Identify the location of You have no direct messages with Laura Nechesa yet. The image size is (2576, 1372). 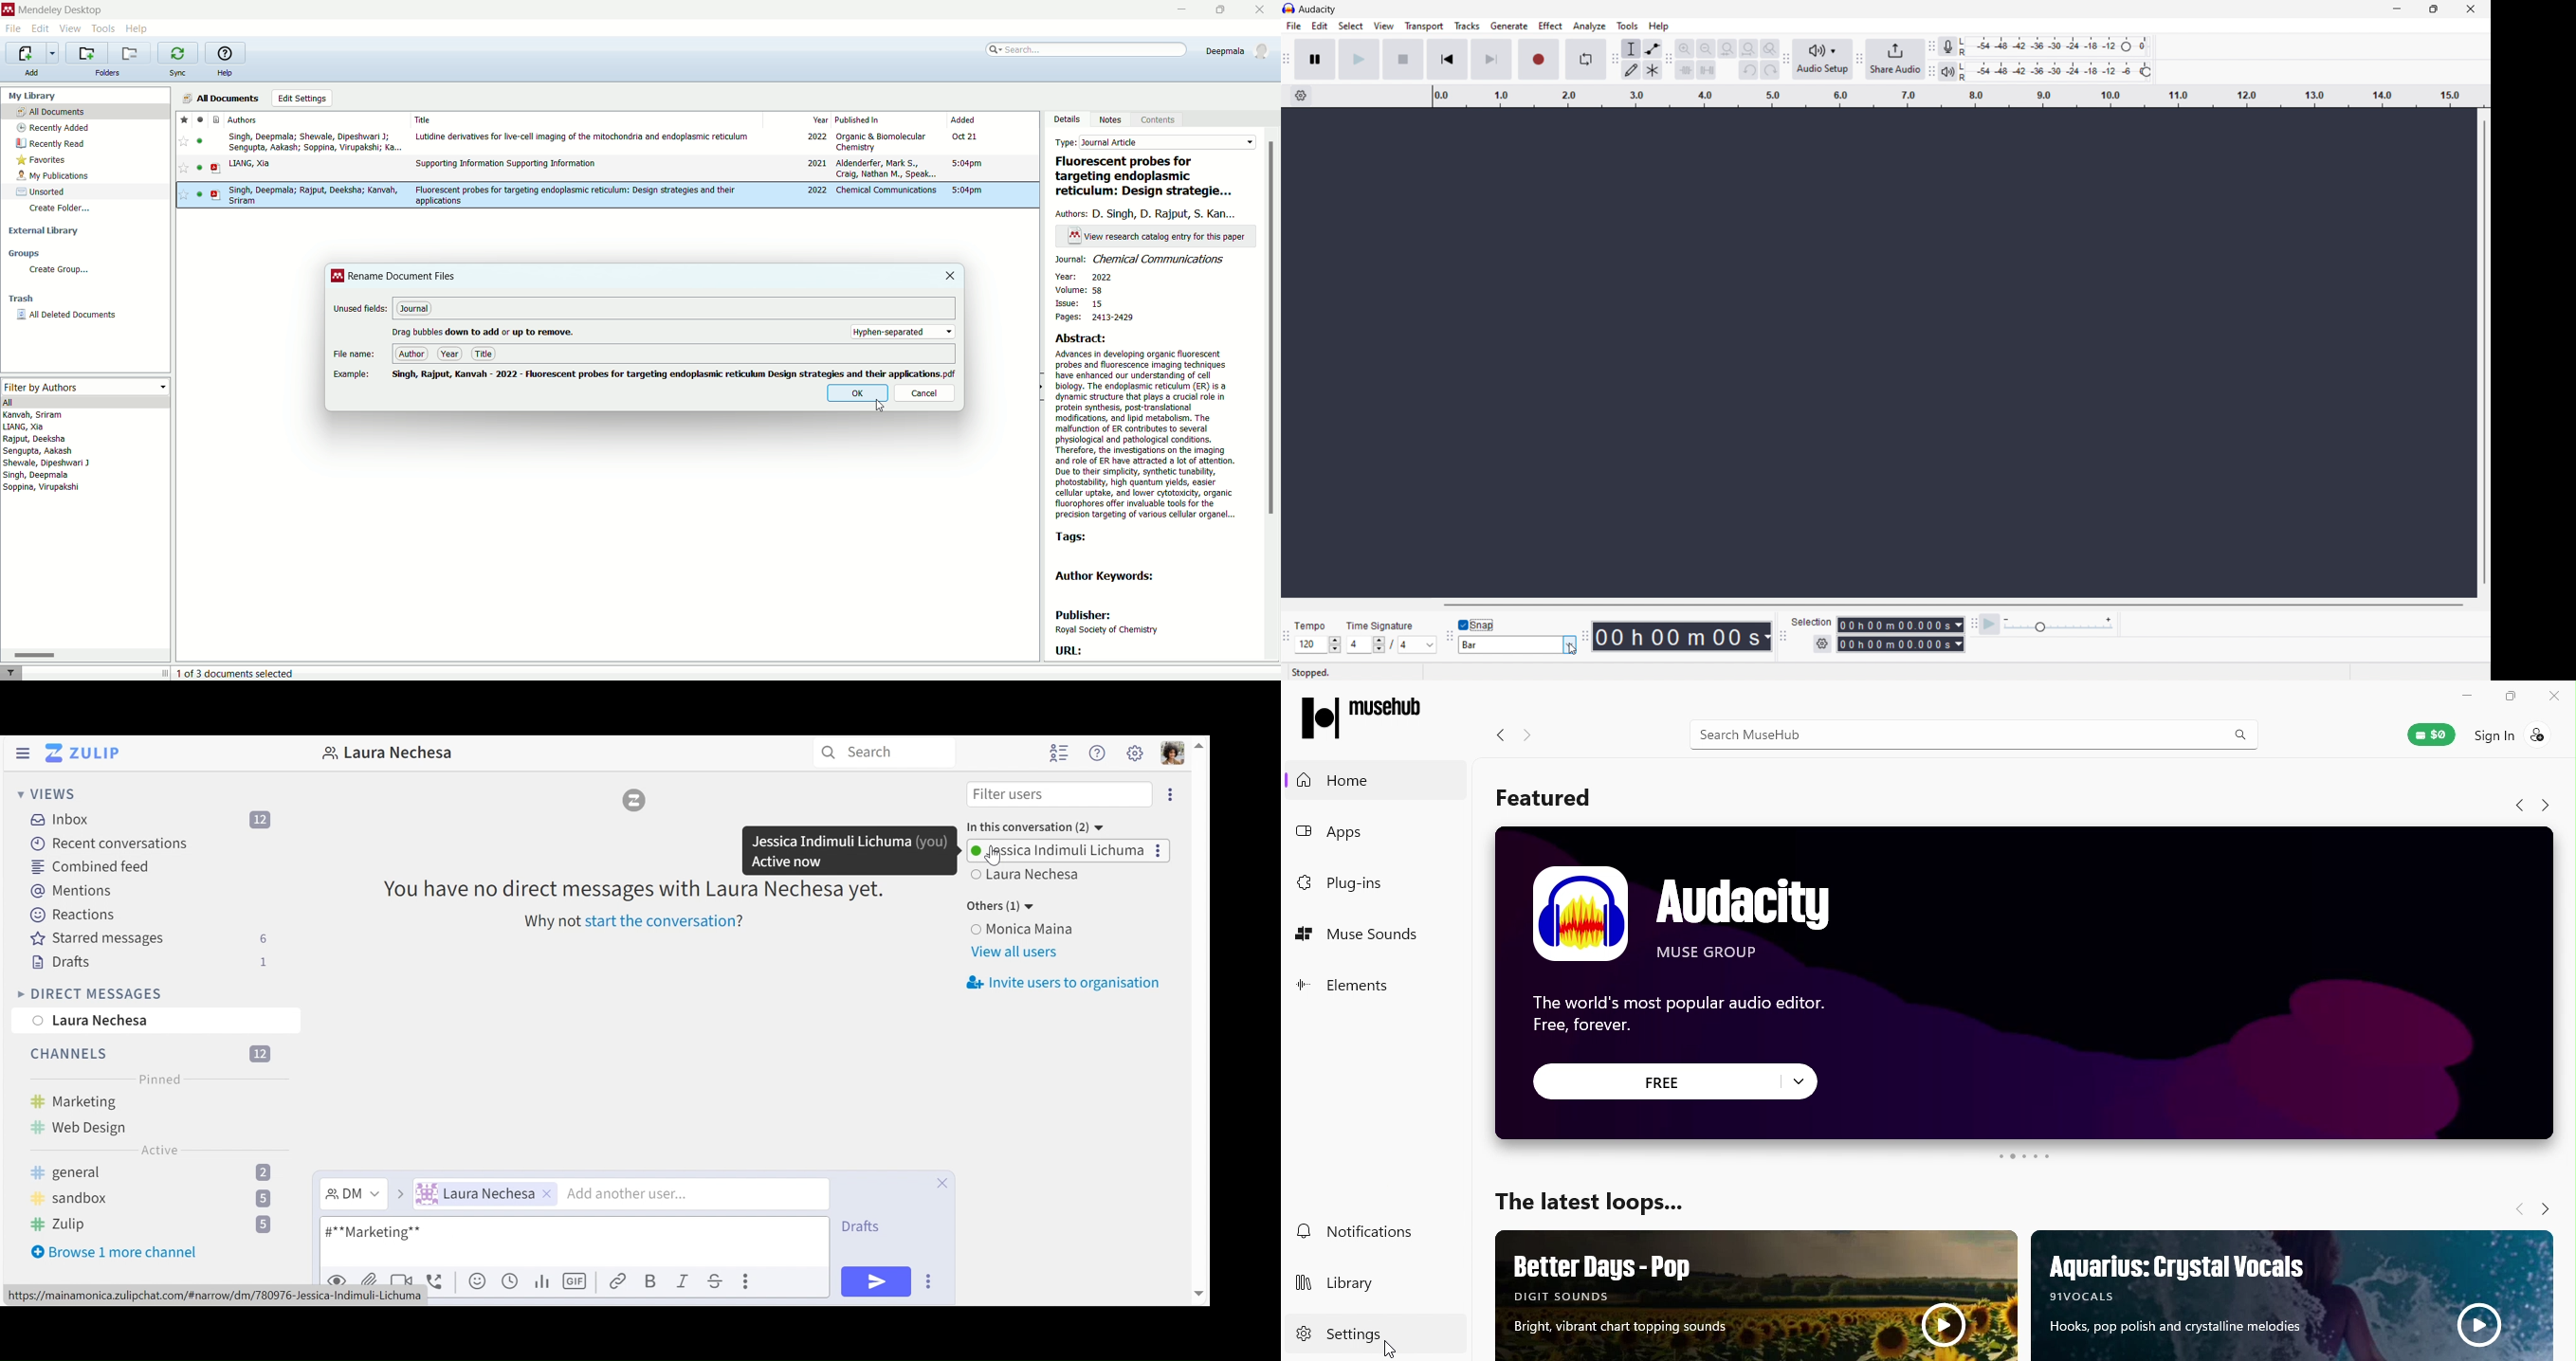
(637, 888).